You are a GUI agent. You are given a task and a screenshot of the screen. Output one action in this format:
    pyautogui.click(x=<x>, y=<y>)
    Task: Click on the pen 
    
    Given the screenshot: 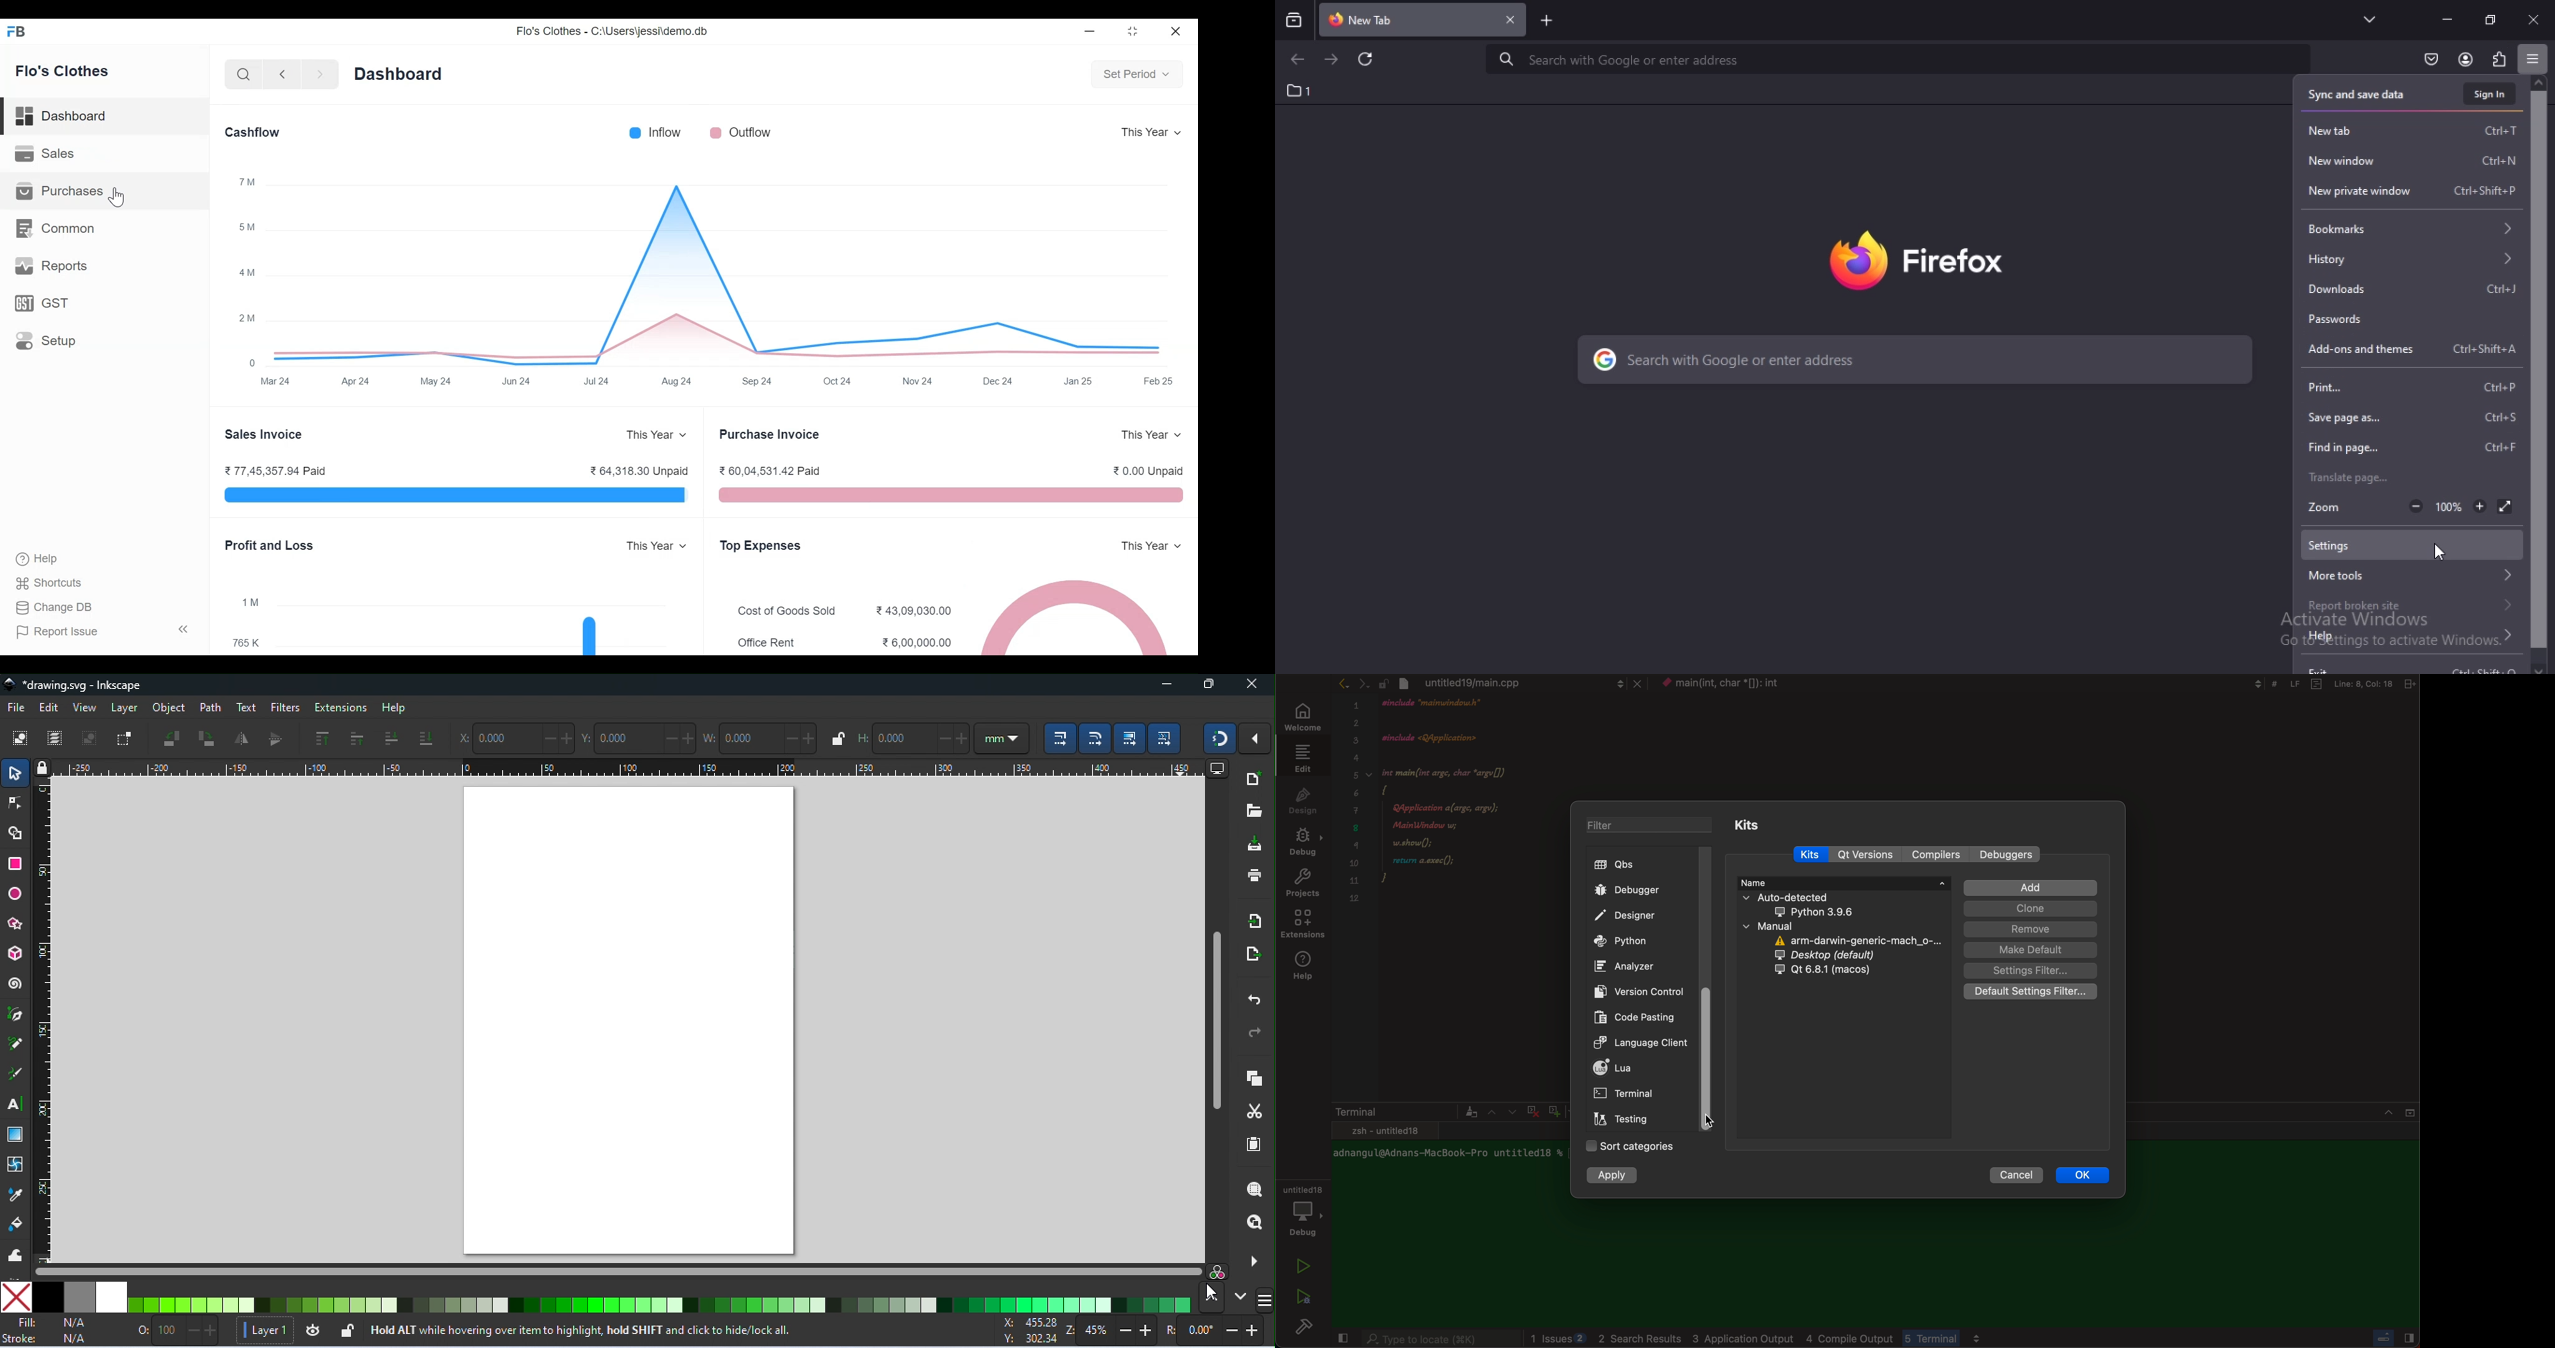 What is the action you would take?
    pyautogui.click(x=19, y=1015)
    